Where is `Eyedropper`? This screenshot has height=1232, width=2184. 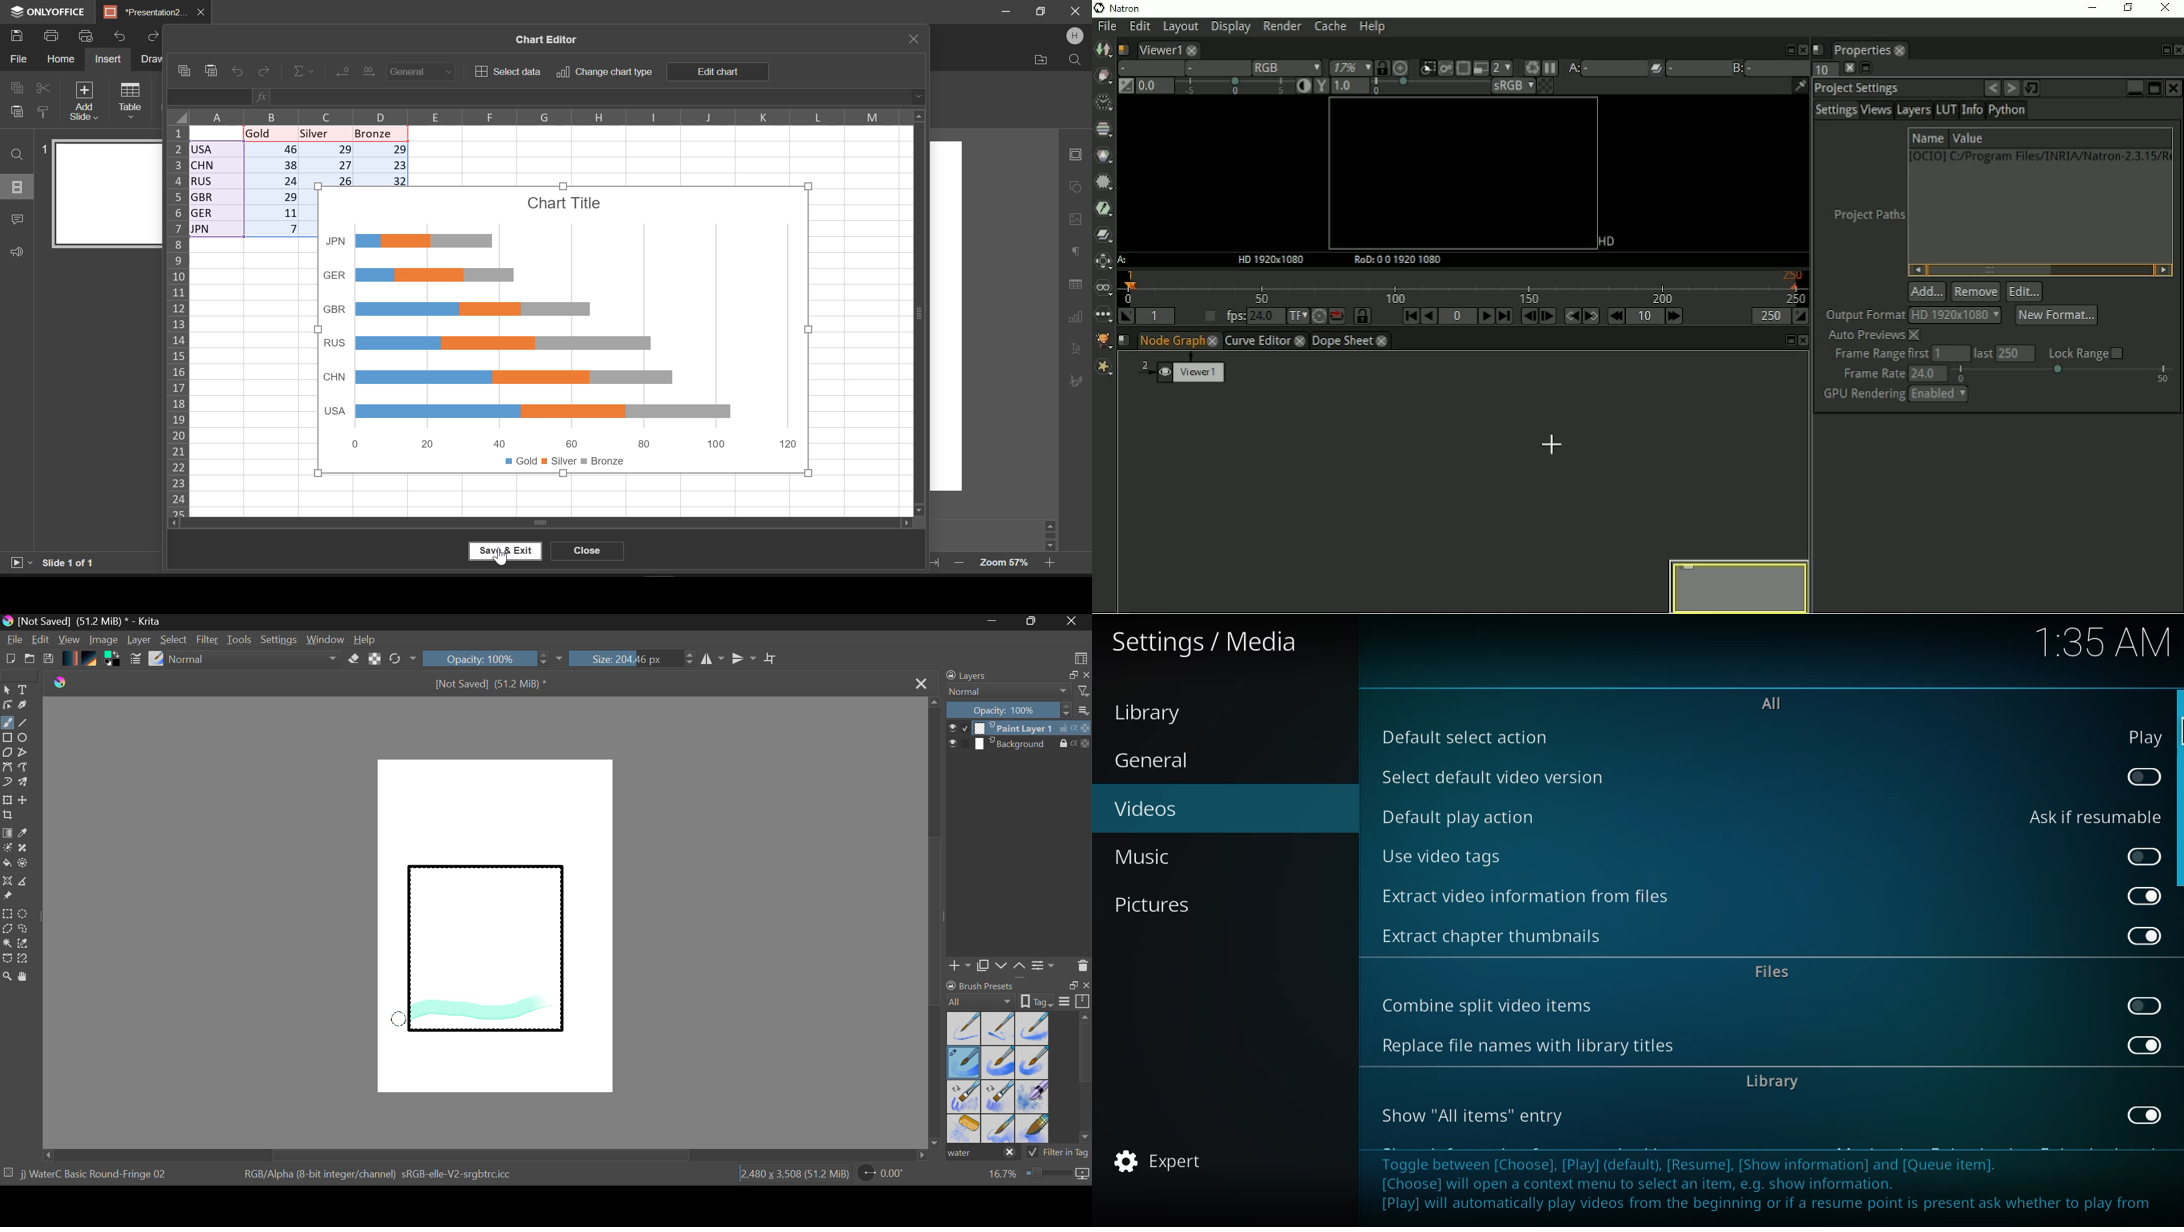
Eyedropper is located at coordinates (25, 834).